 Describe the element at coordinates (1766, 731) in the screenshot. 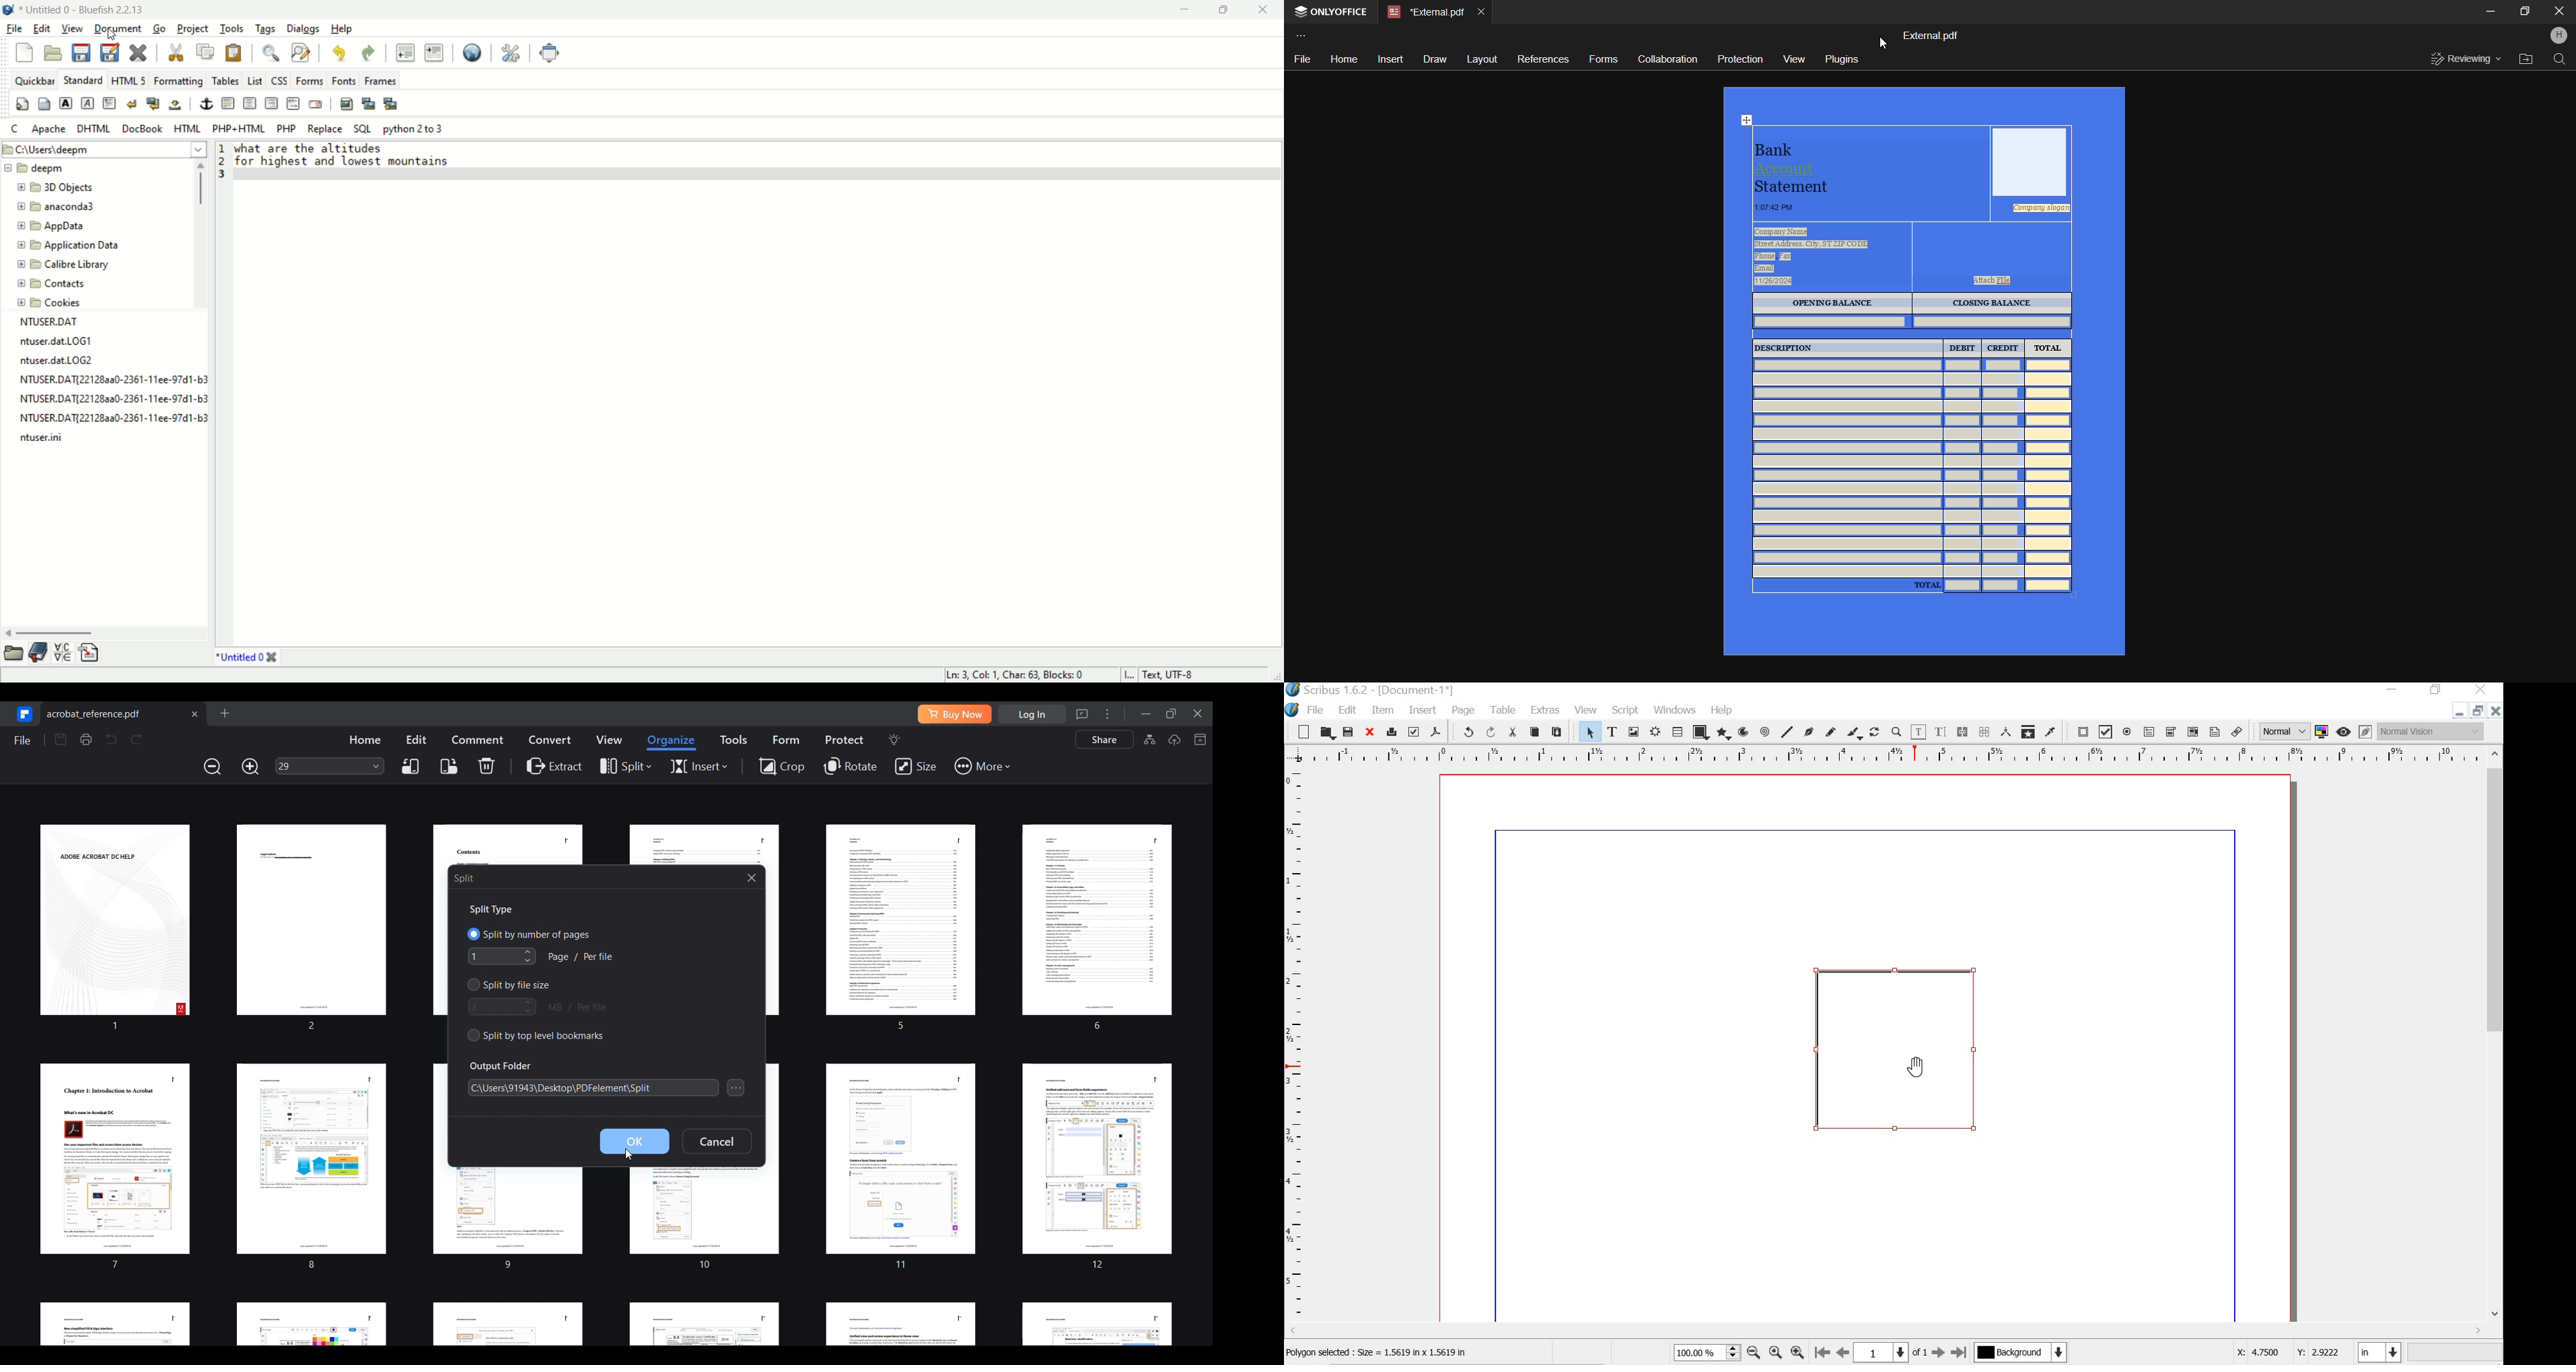

I see `spiral` at that location.